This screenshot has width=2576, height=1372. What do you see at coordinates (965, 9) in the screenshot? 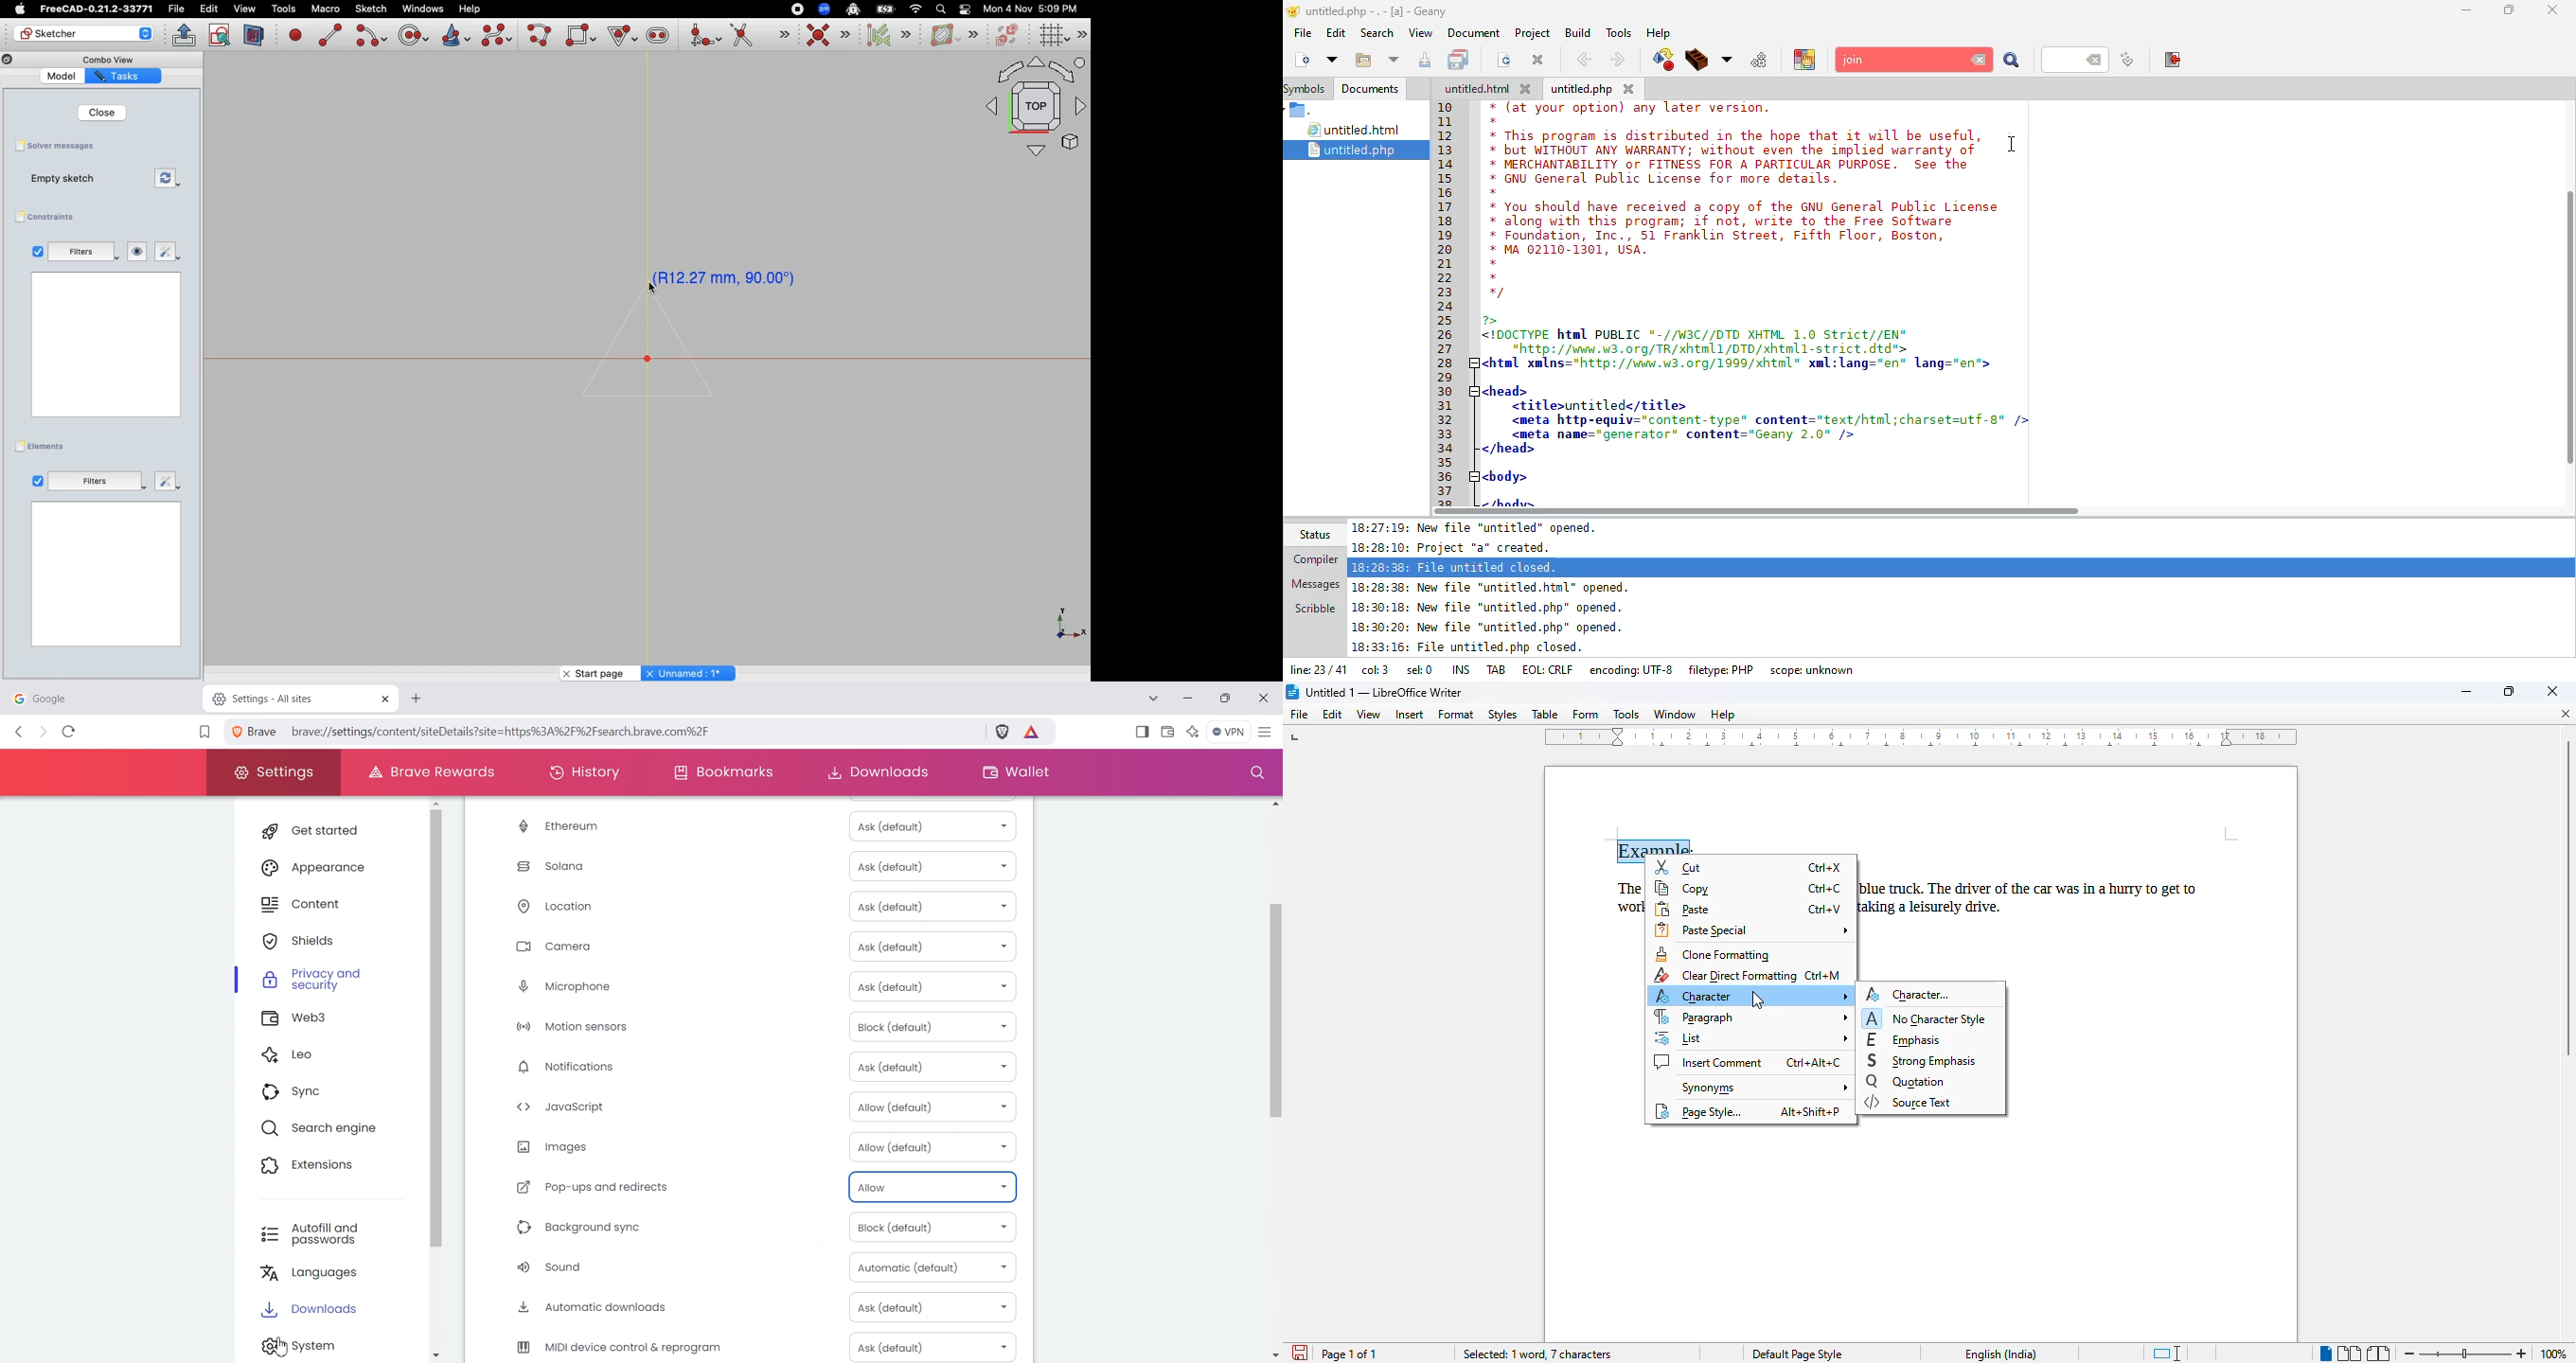
I see `Toggle` at bounding box center [965, 9].